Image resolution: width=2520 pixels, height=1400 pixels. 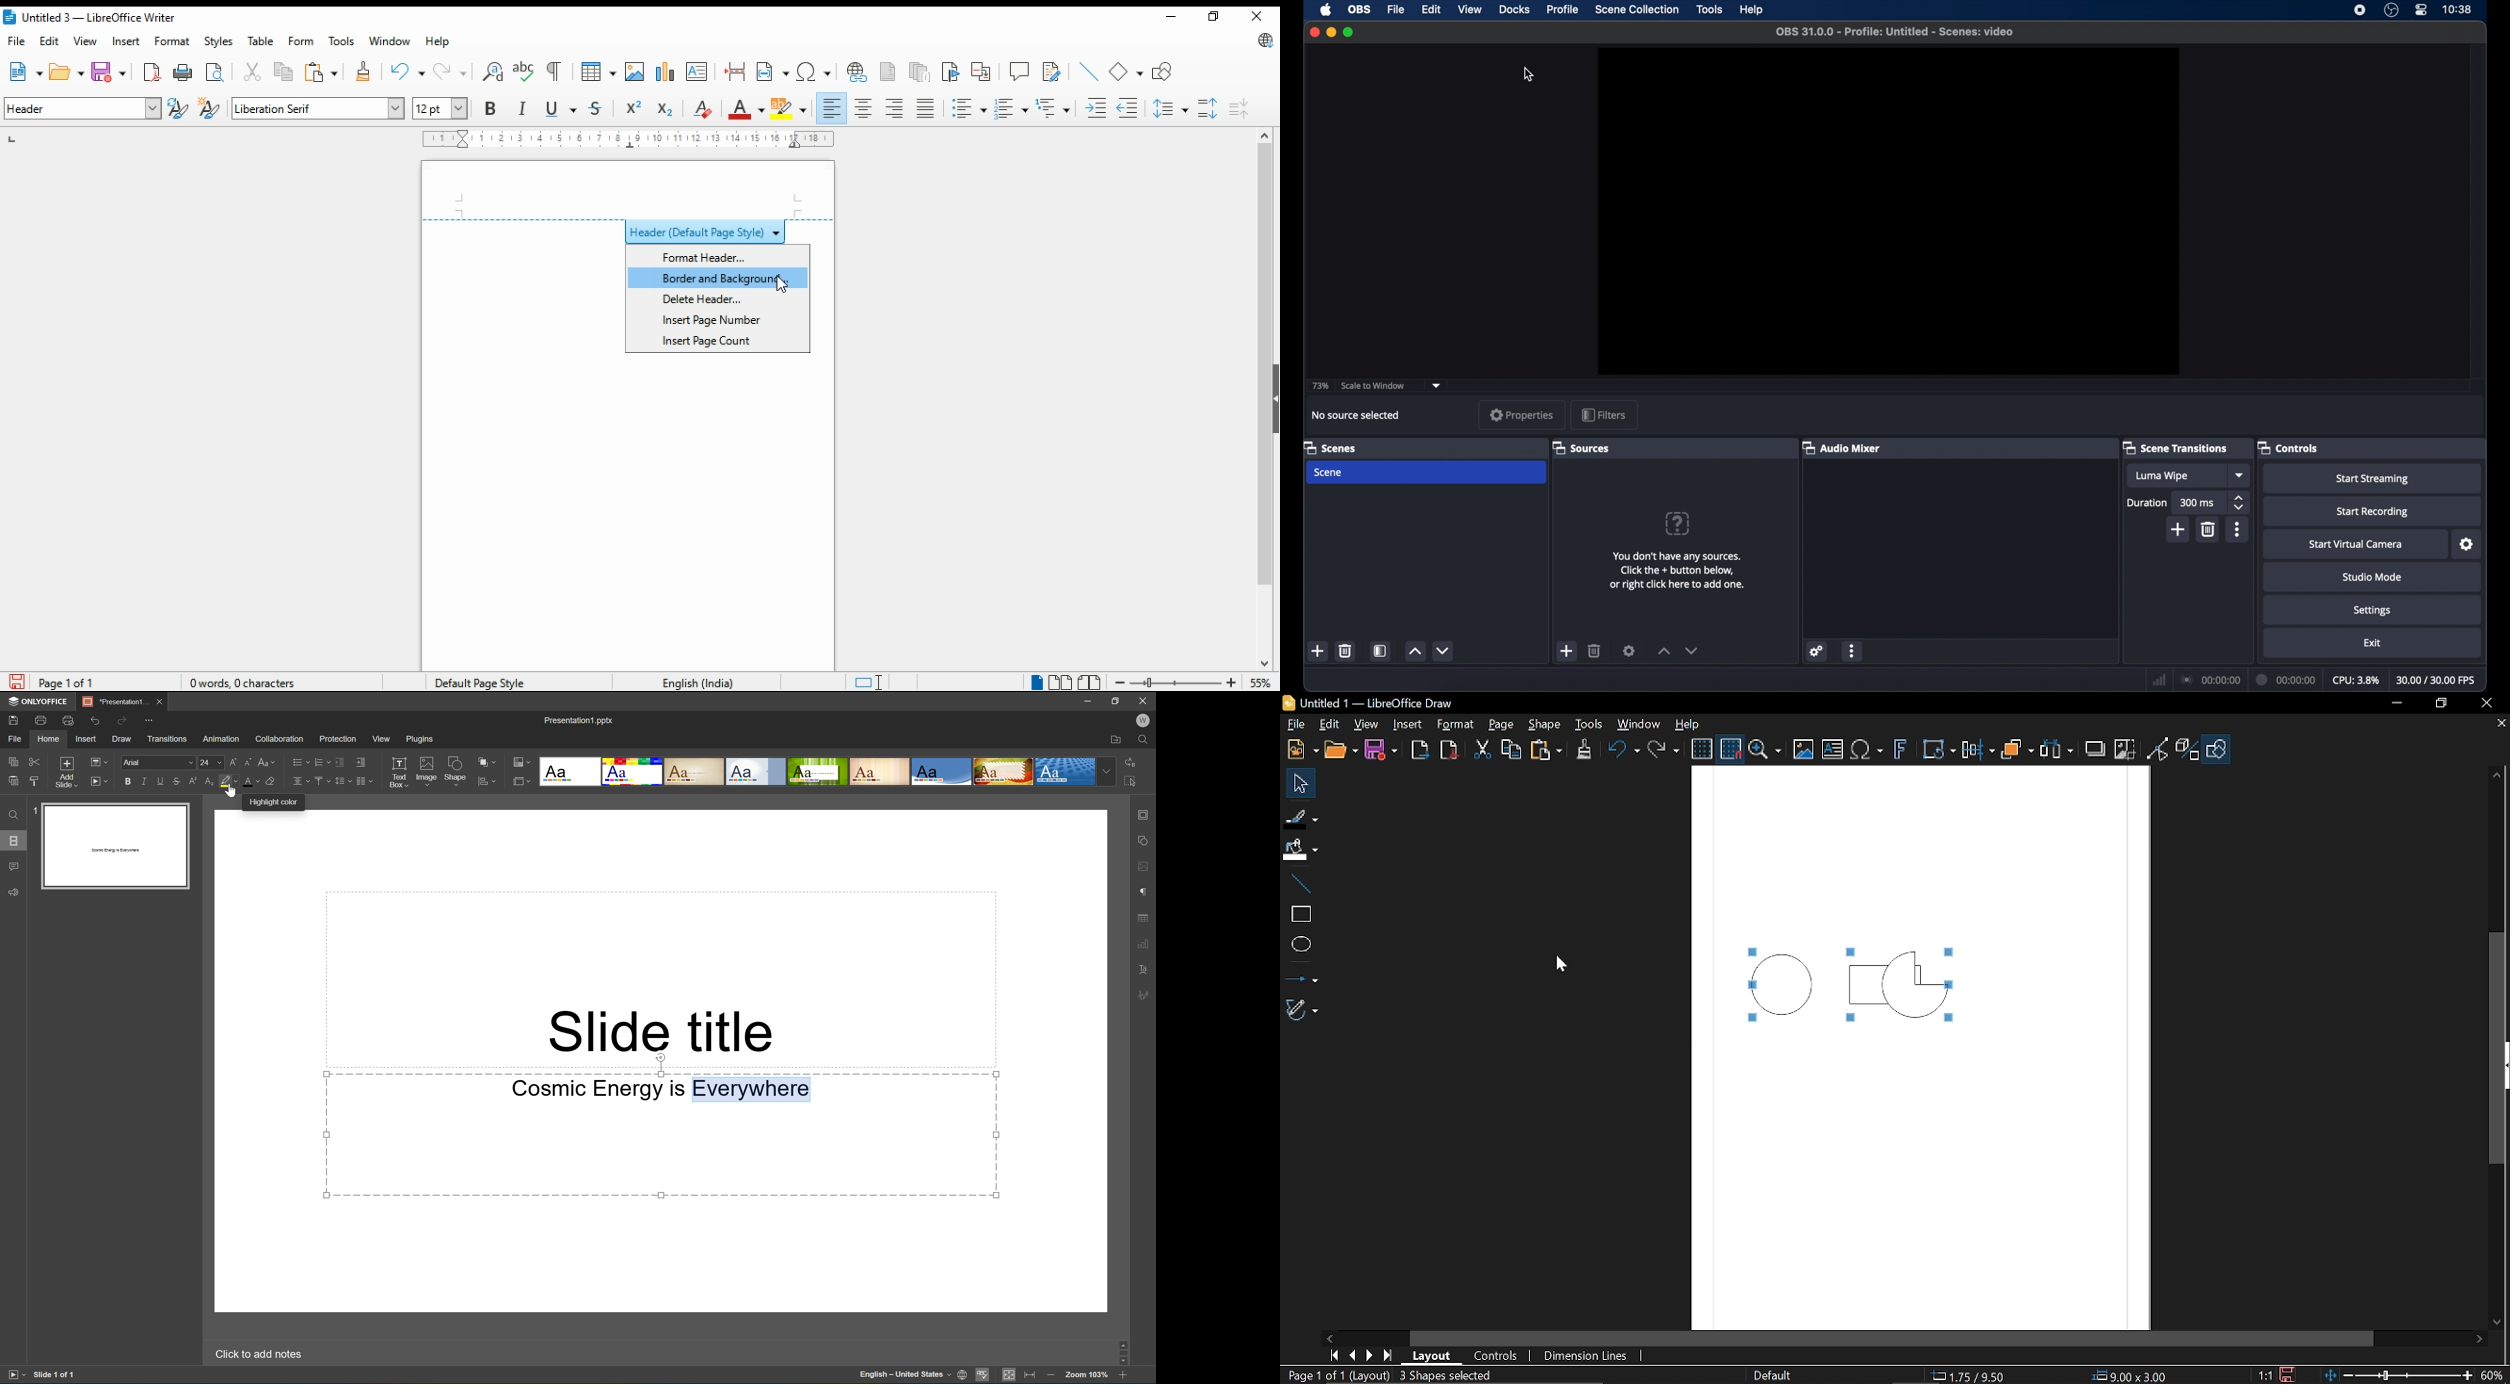 What do you see at coordinates (1752, 10) in the screenshot?
I see `help` at bounding box center [1752, 10].